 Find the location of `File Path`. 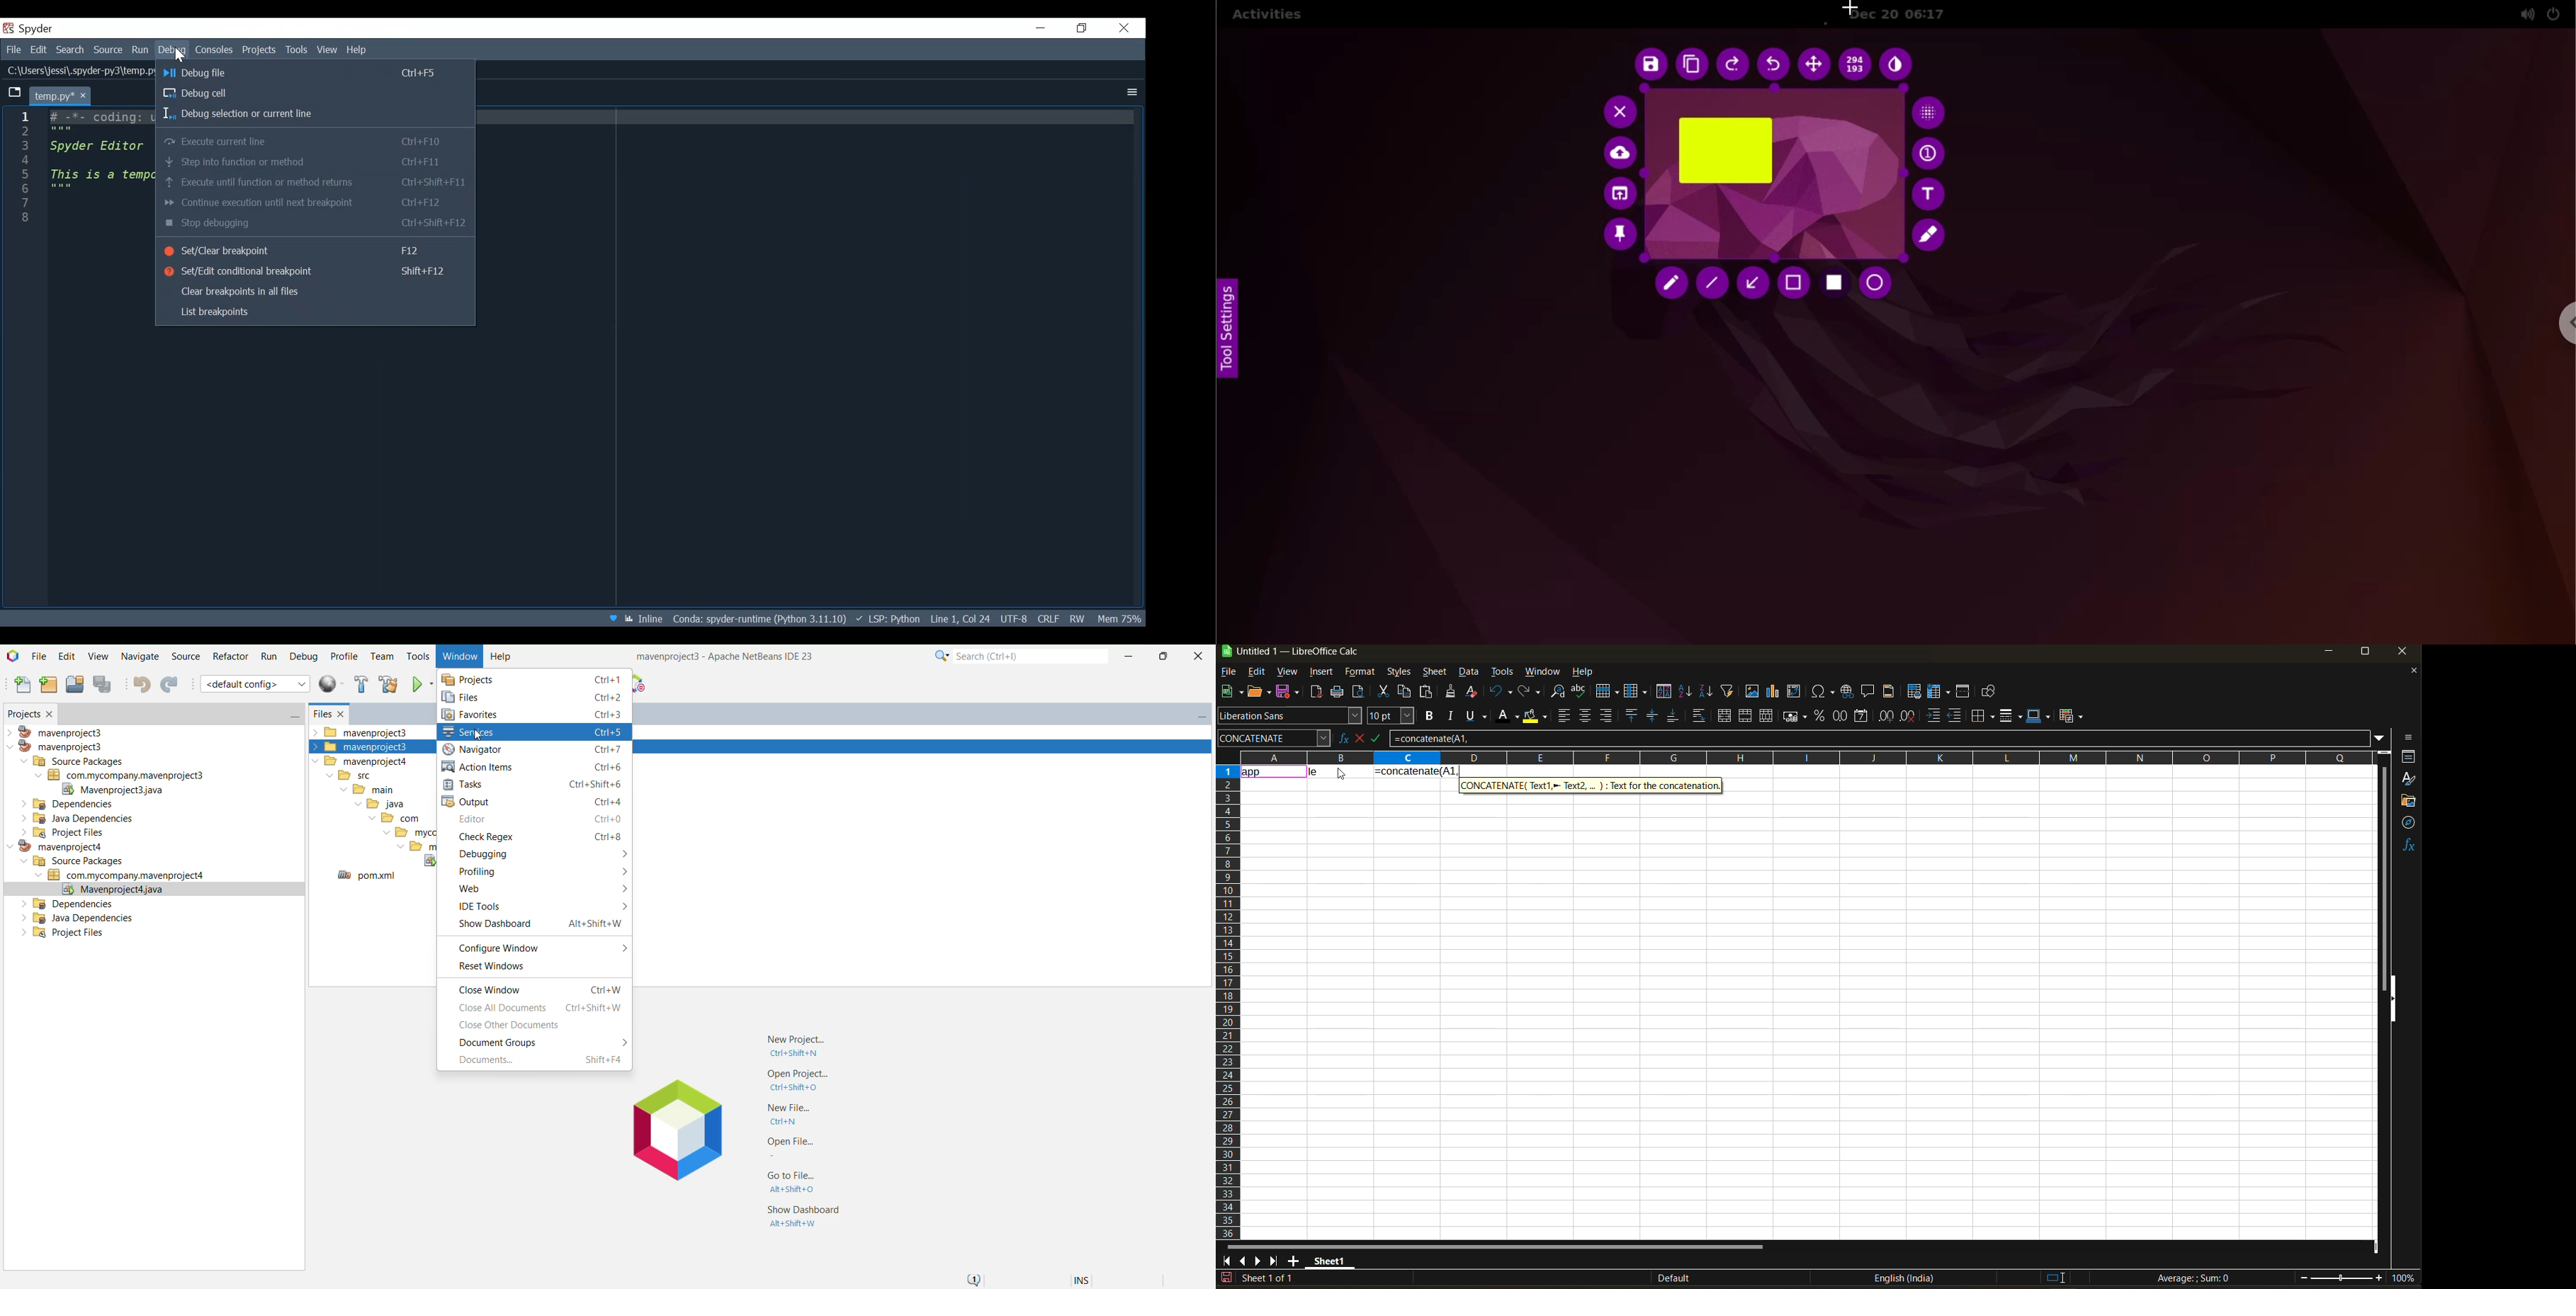

File Path is located at coordinates (759, 618).